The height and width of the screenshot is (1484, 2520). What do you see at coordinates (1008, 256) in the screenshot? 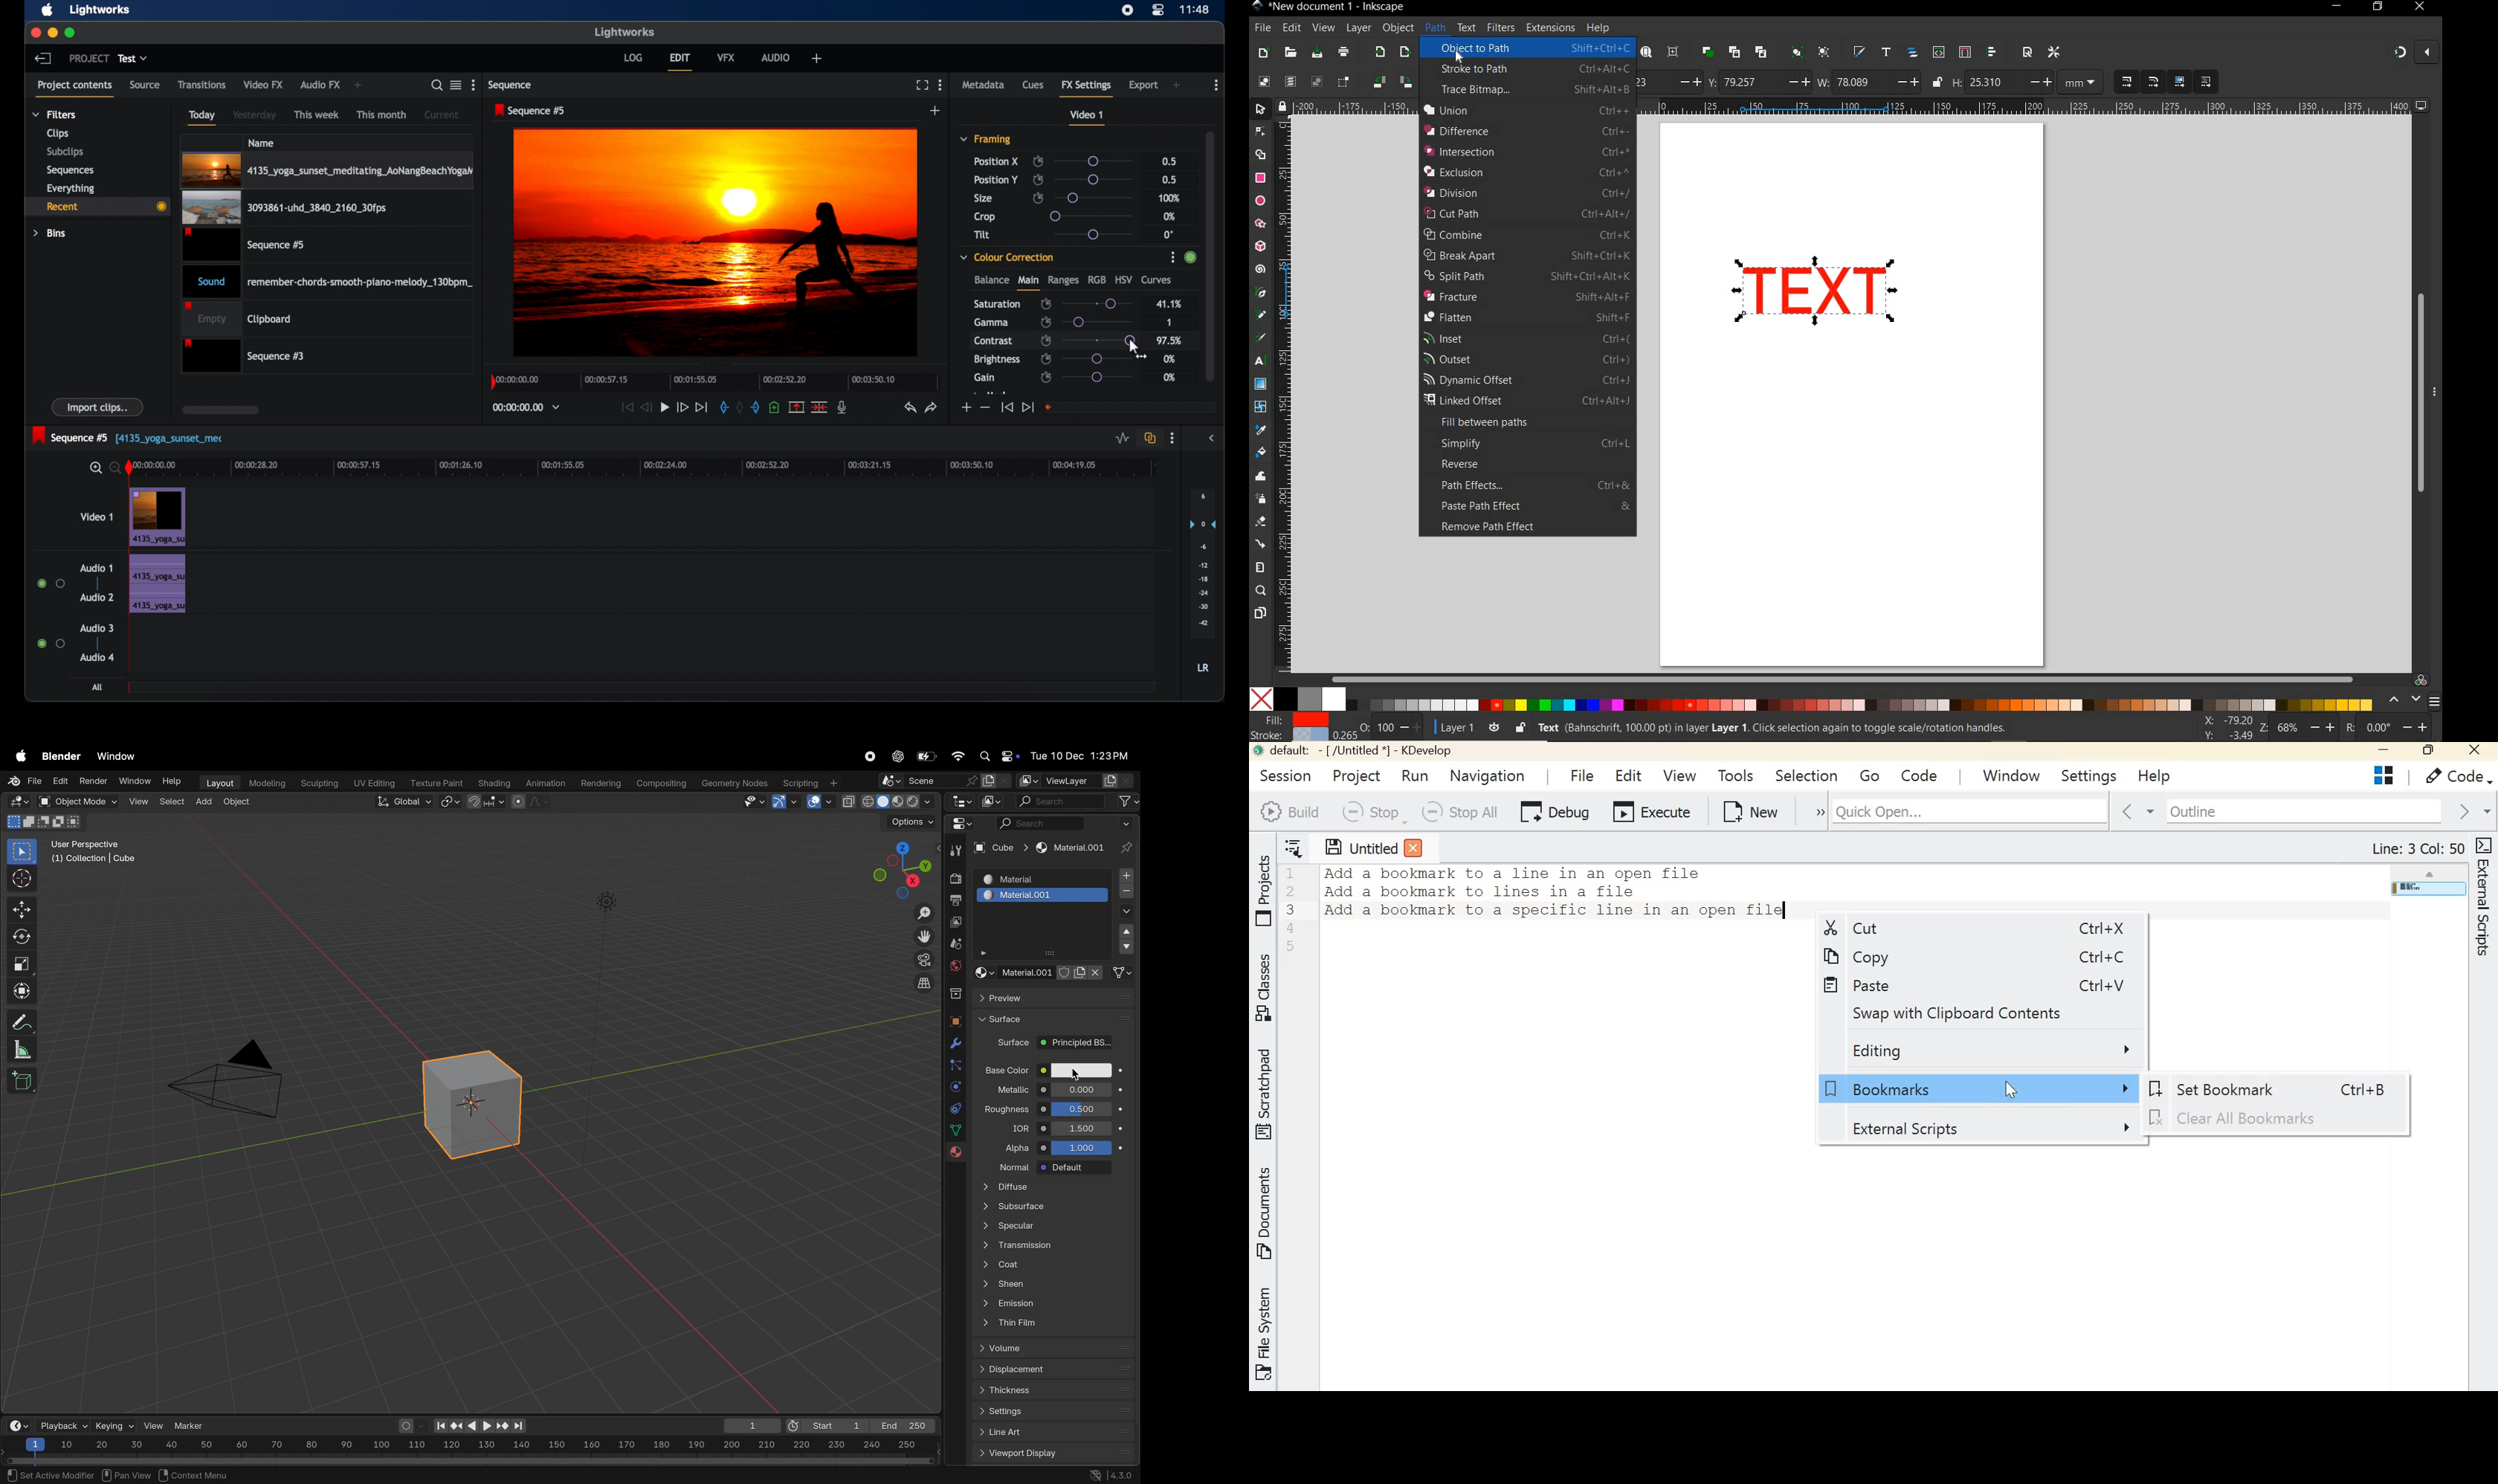
I see `color correction` at bounding box center [1008, 256].